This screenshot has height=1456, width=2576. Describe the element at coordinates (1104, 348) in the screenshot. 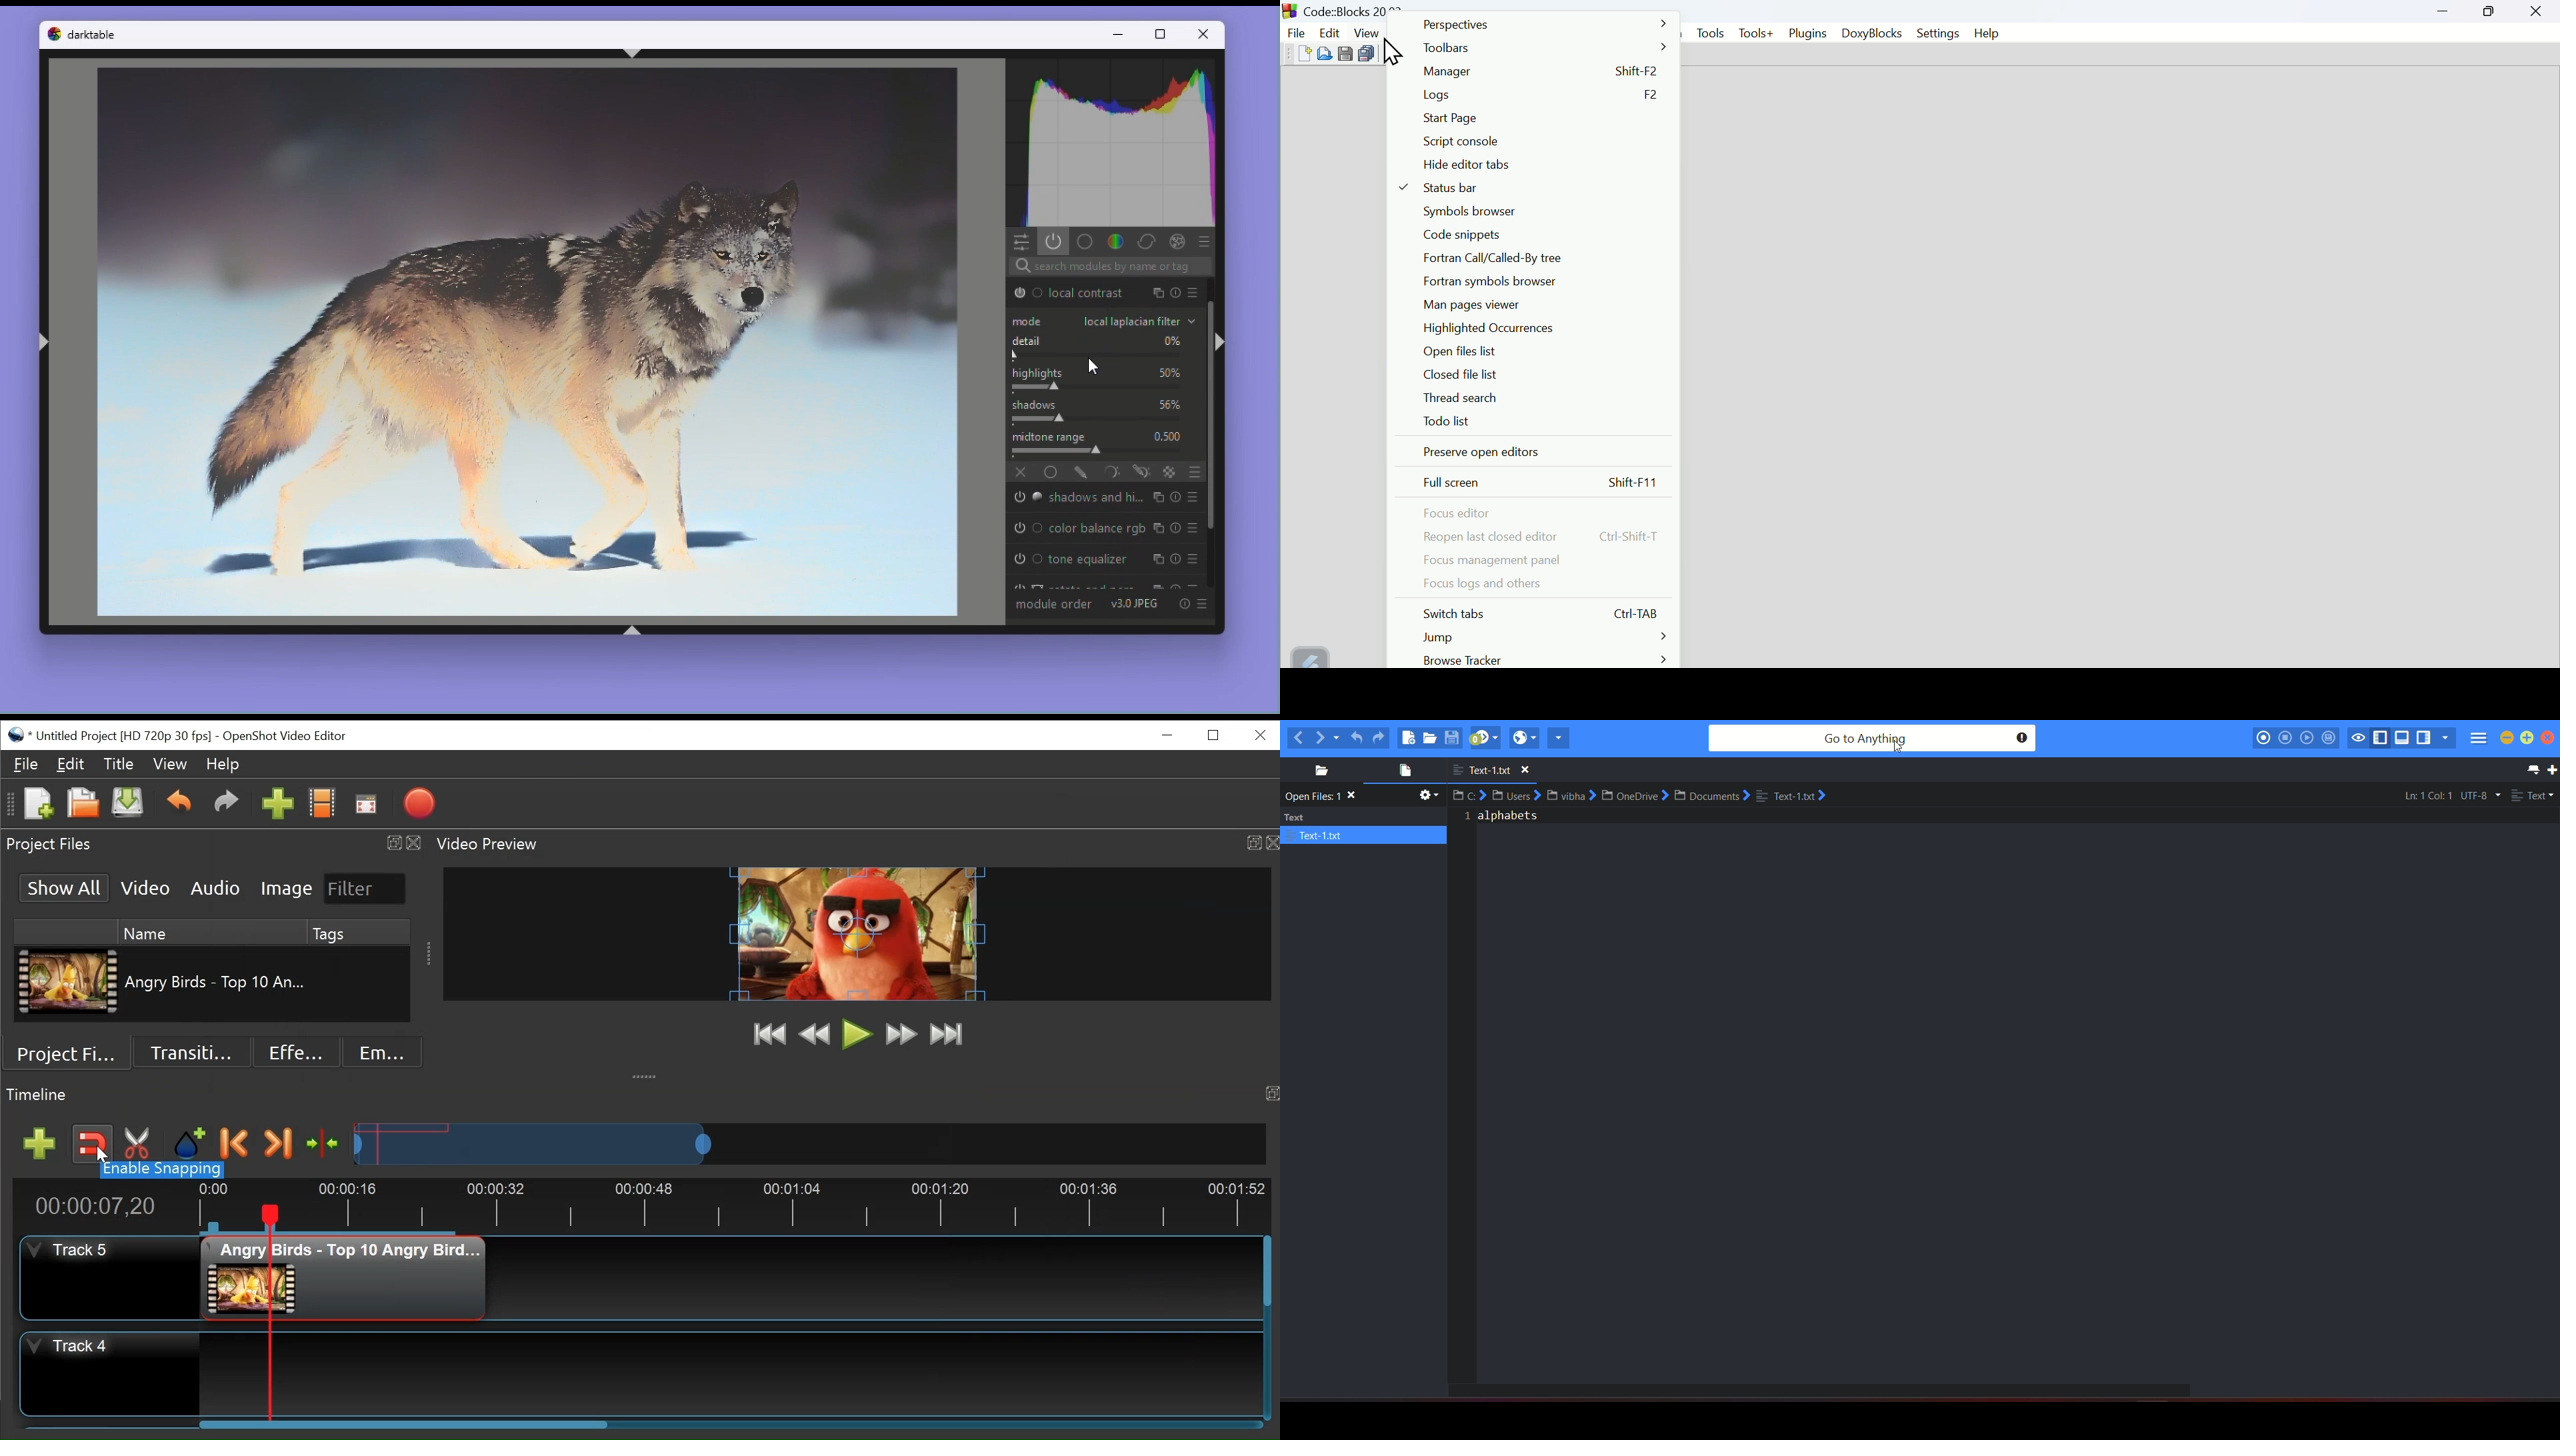

I see `Detail` at that location.